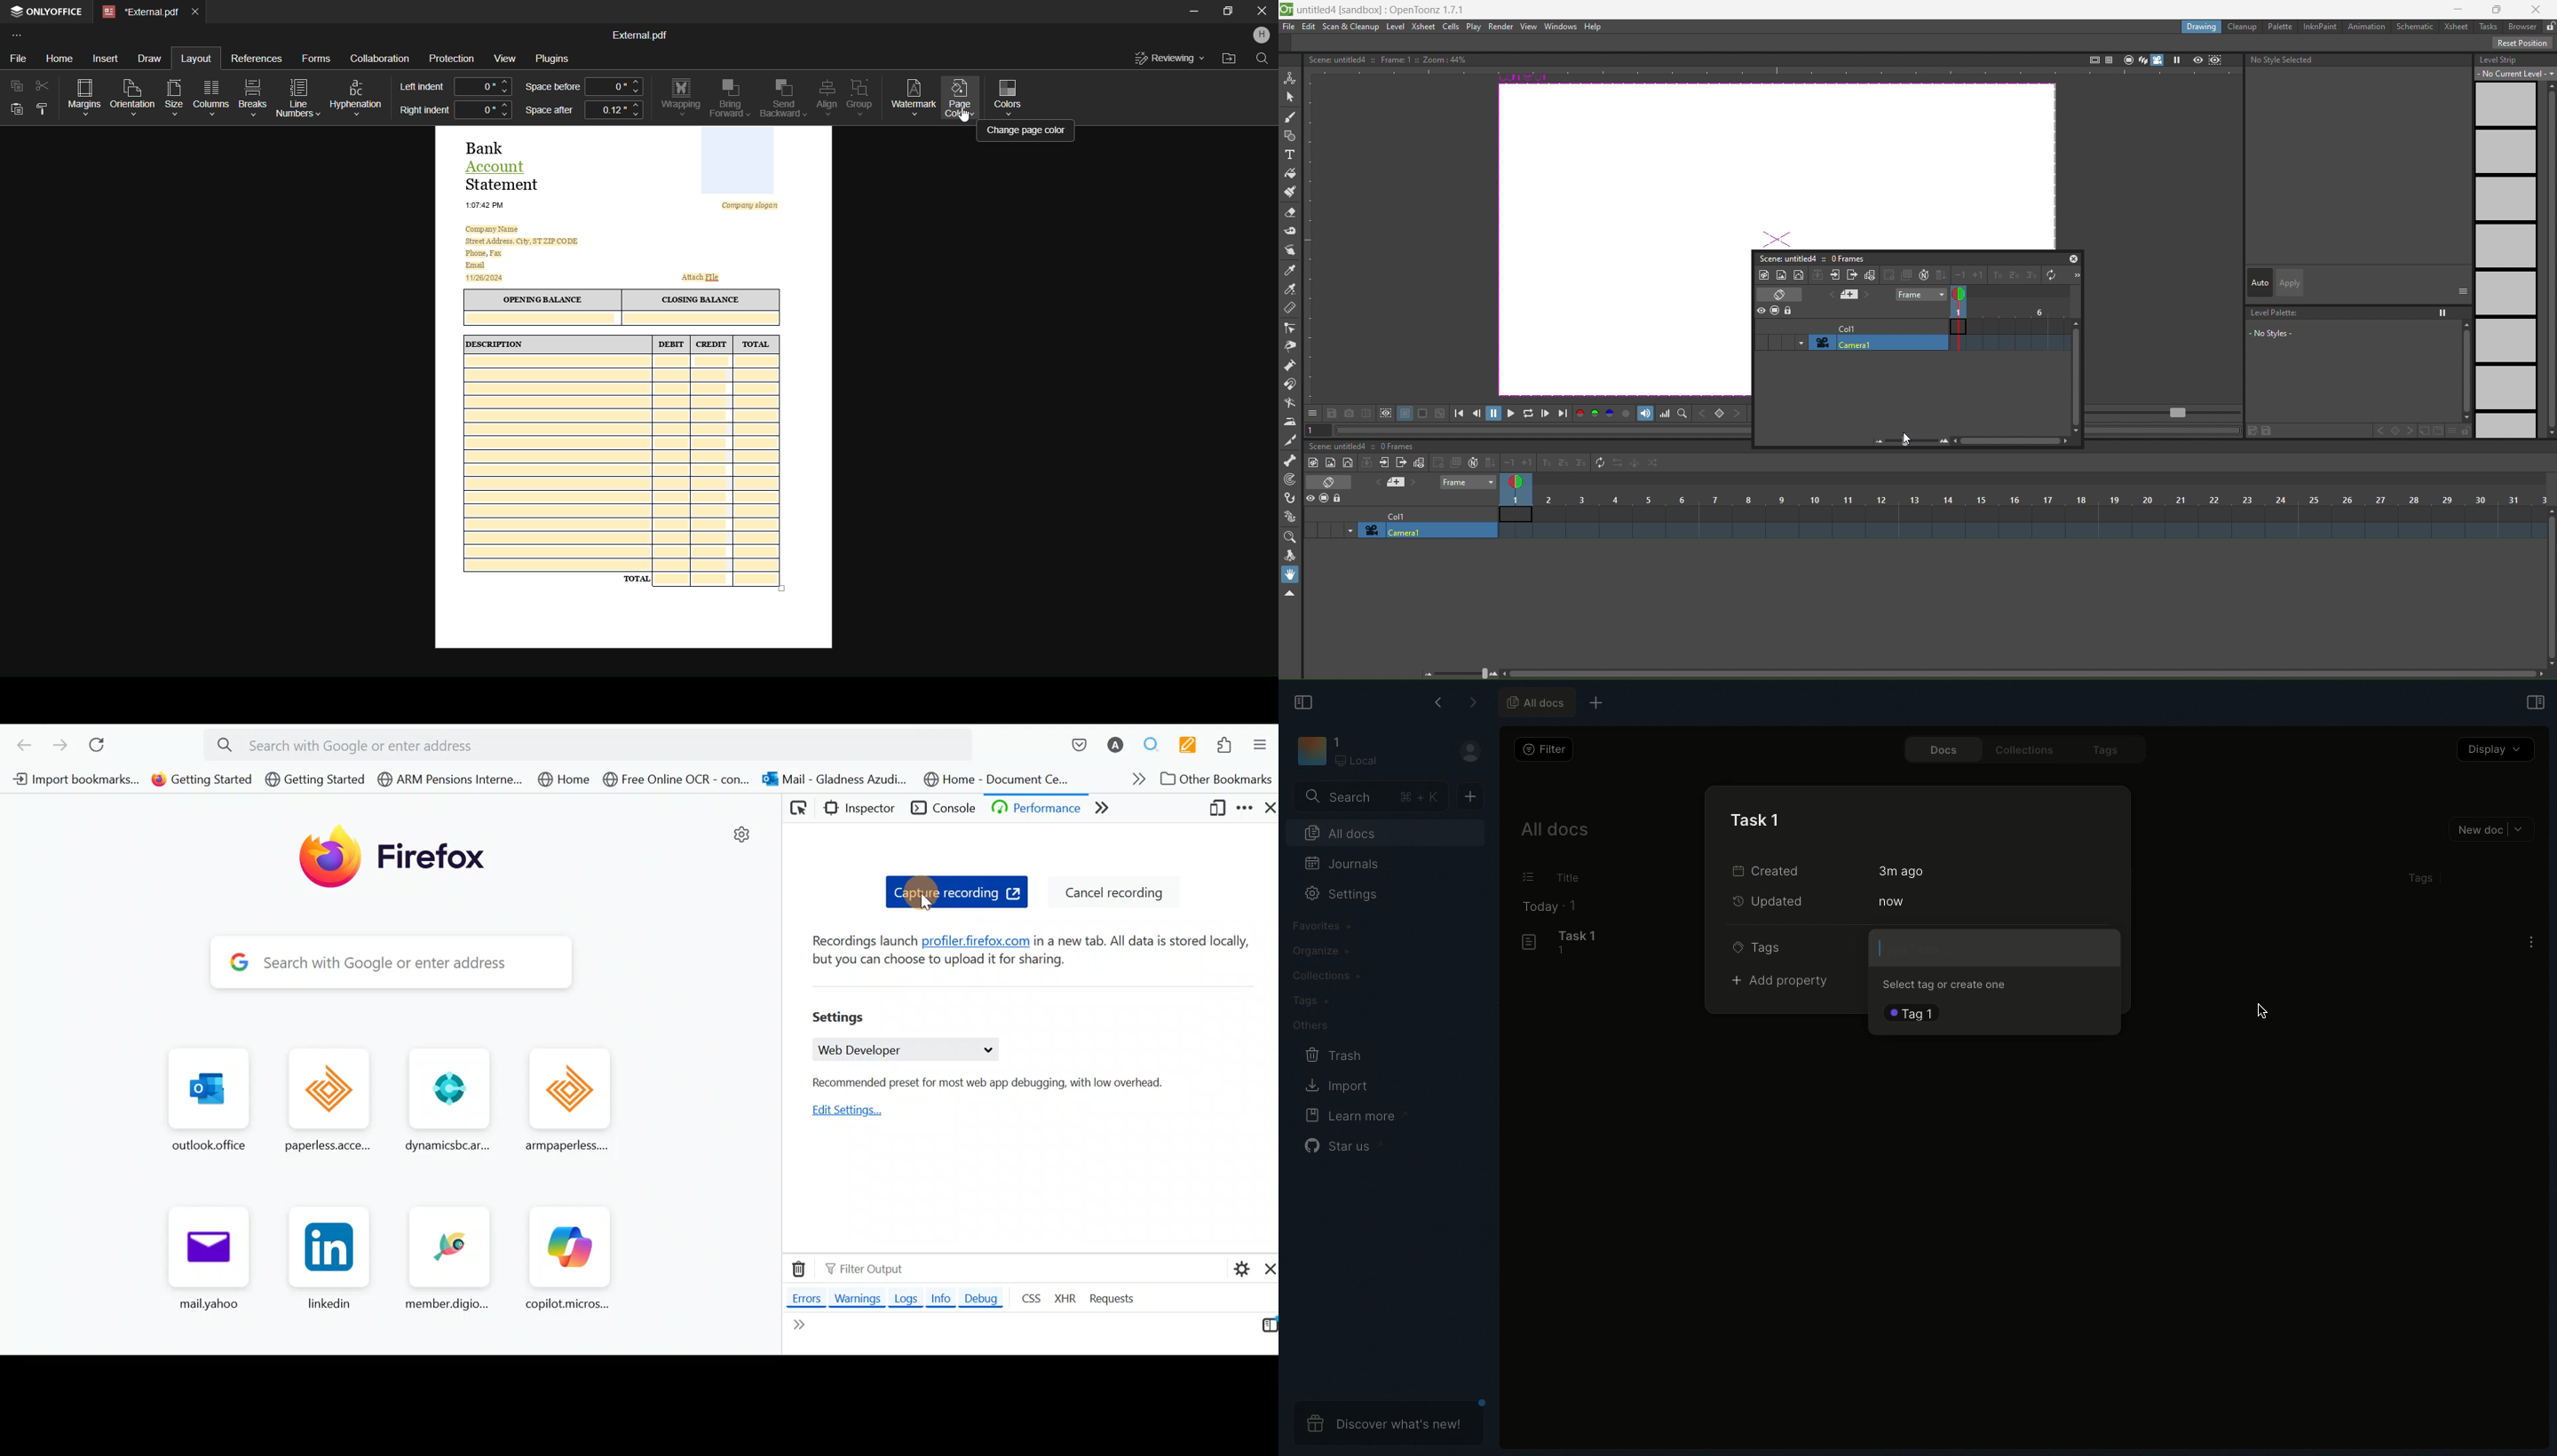  What do you see at coordinates (80, 95) in the screenshot?
I see `Margins` at bounding box center [80, 95].